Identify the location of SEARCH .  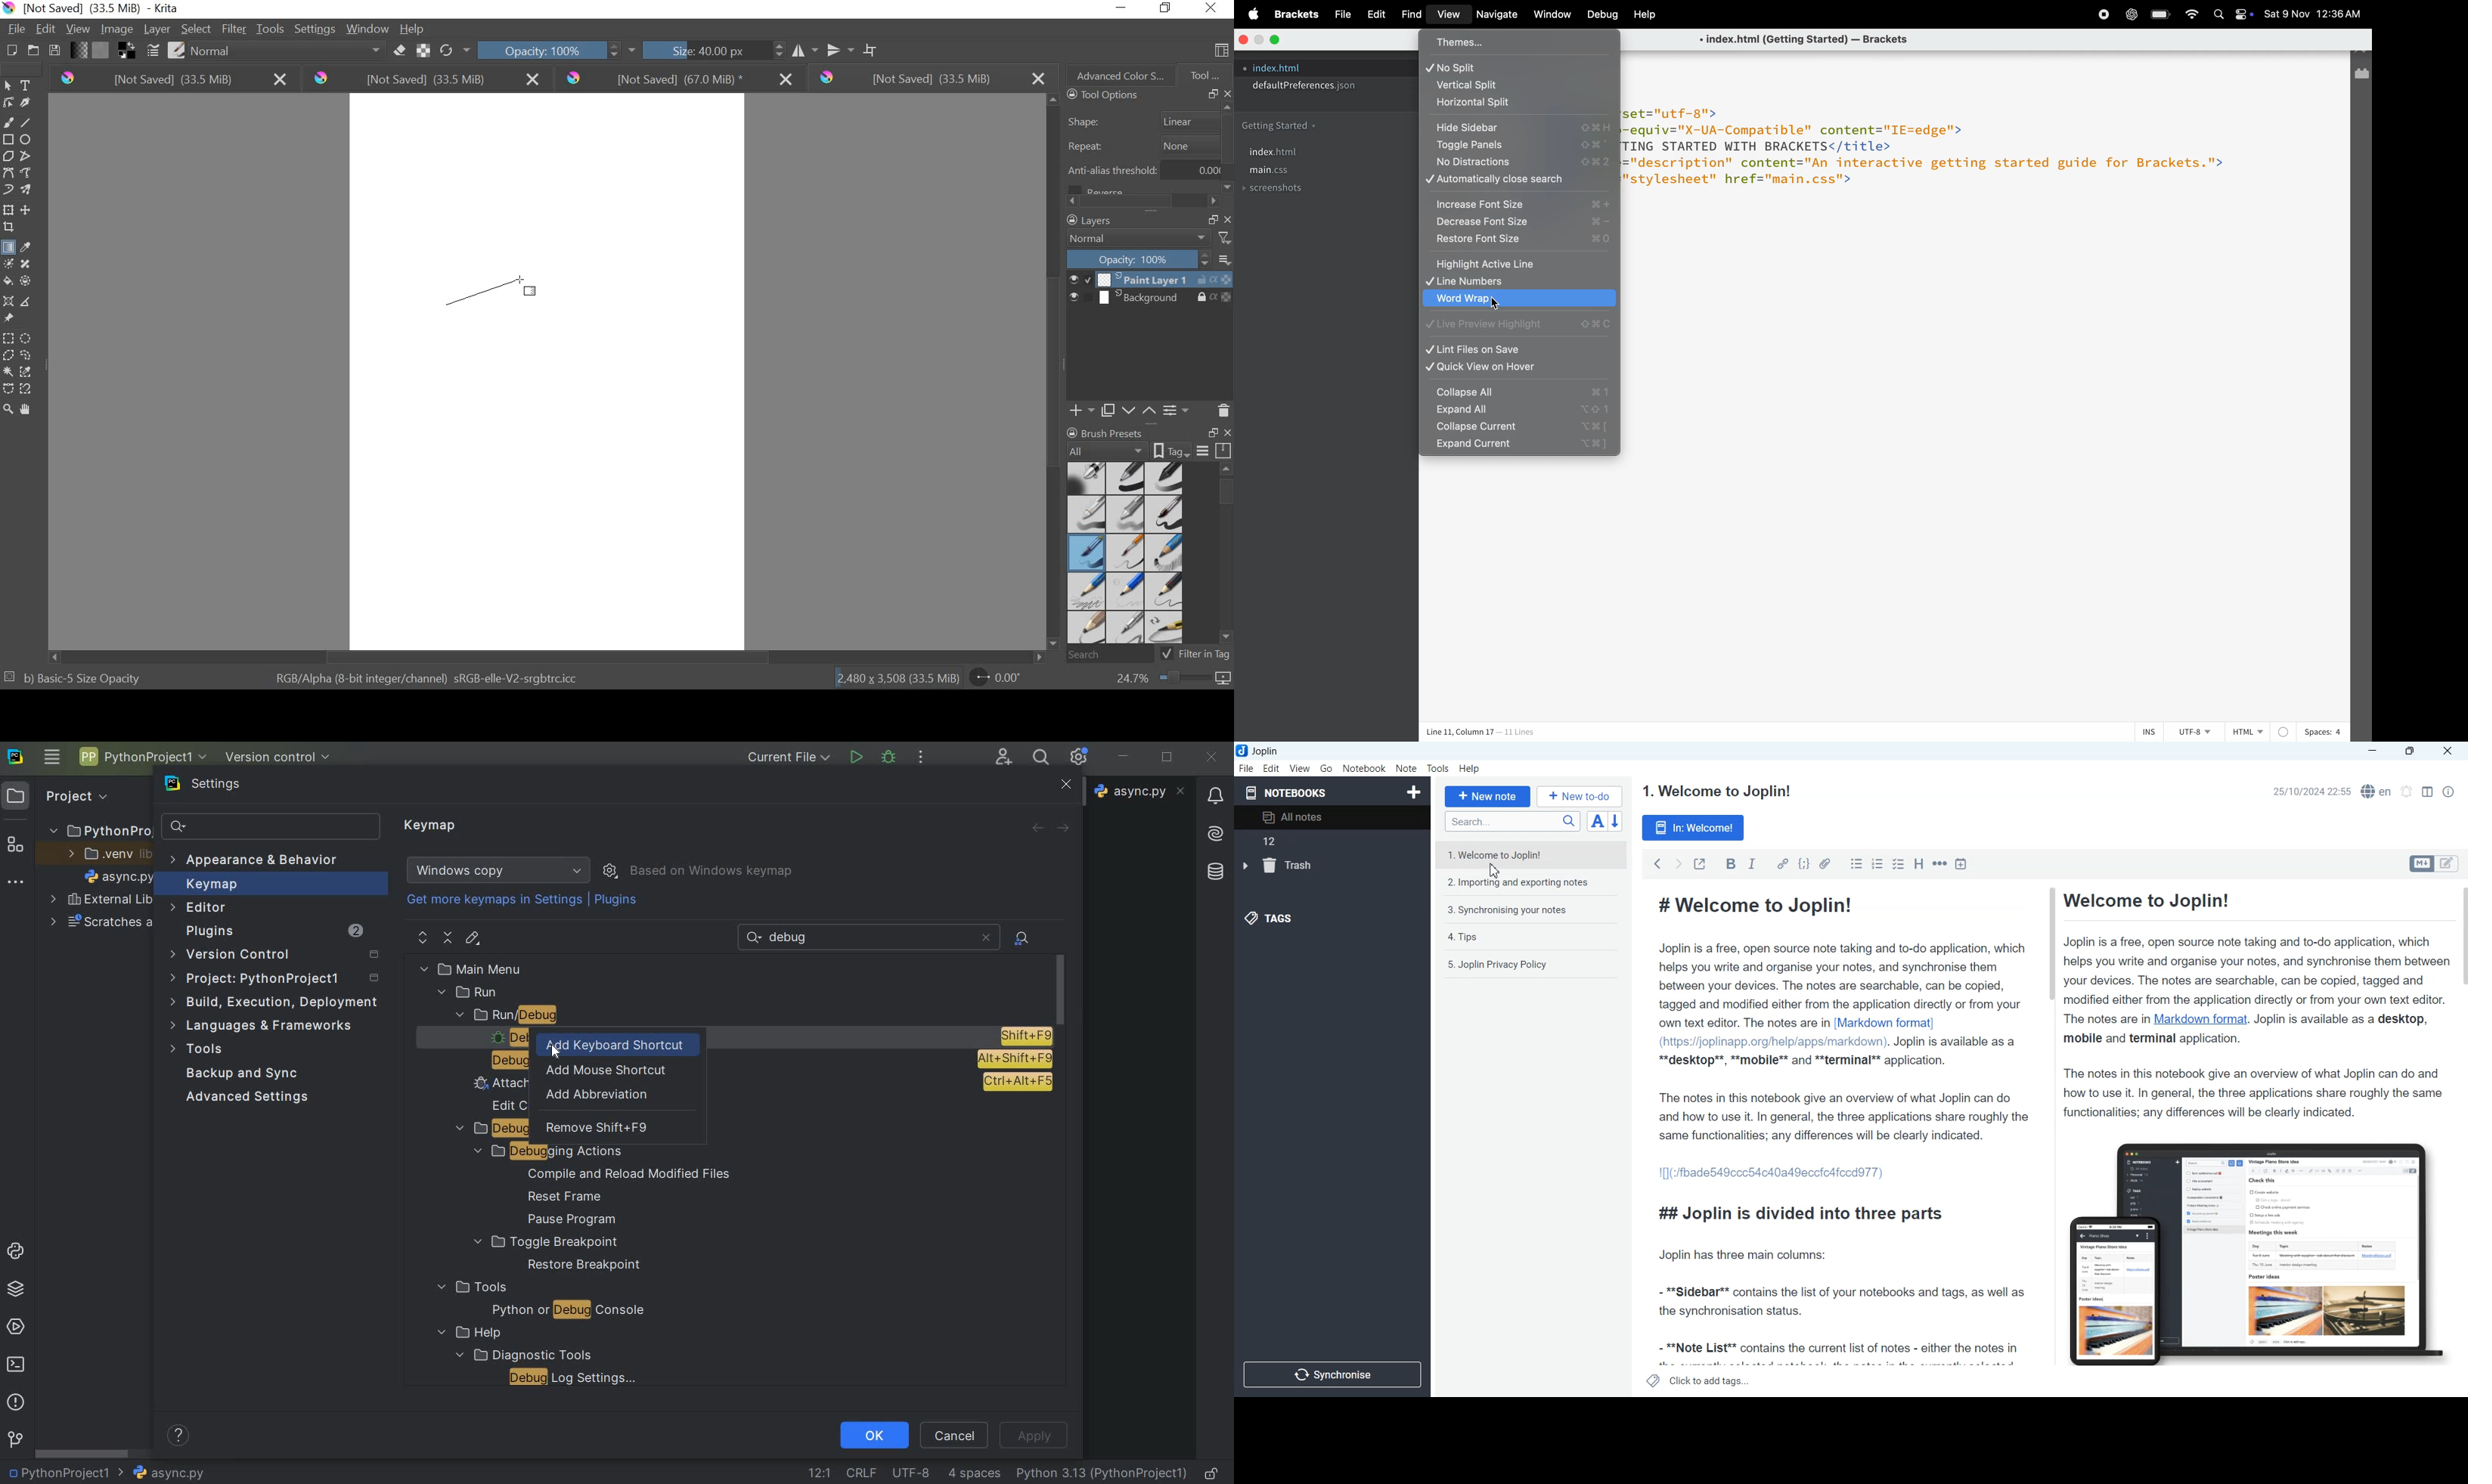
(1114, 655).